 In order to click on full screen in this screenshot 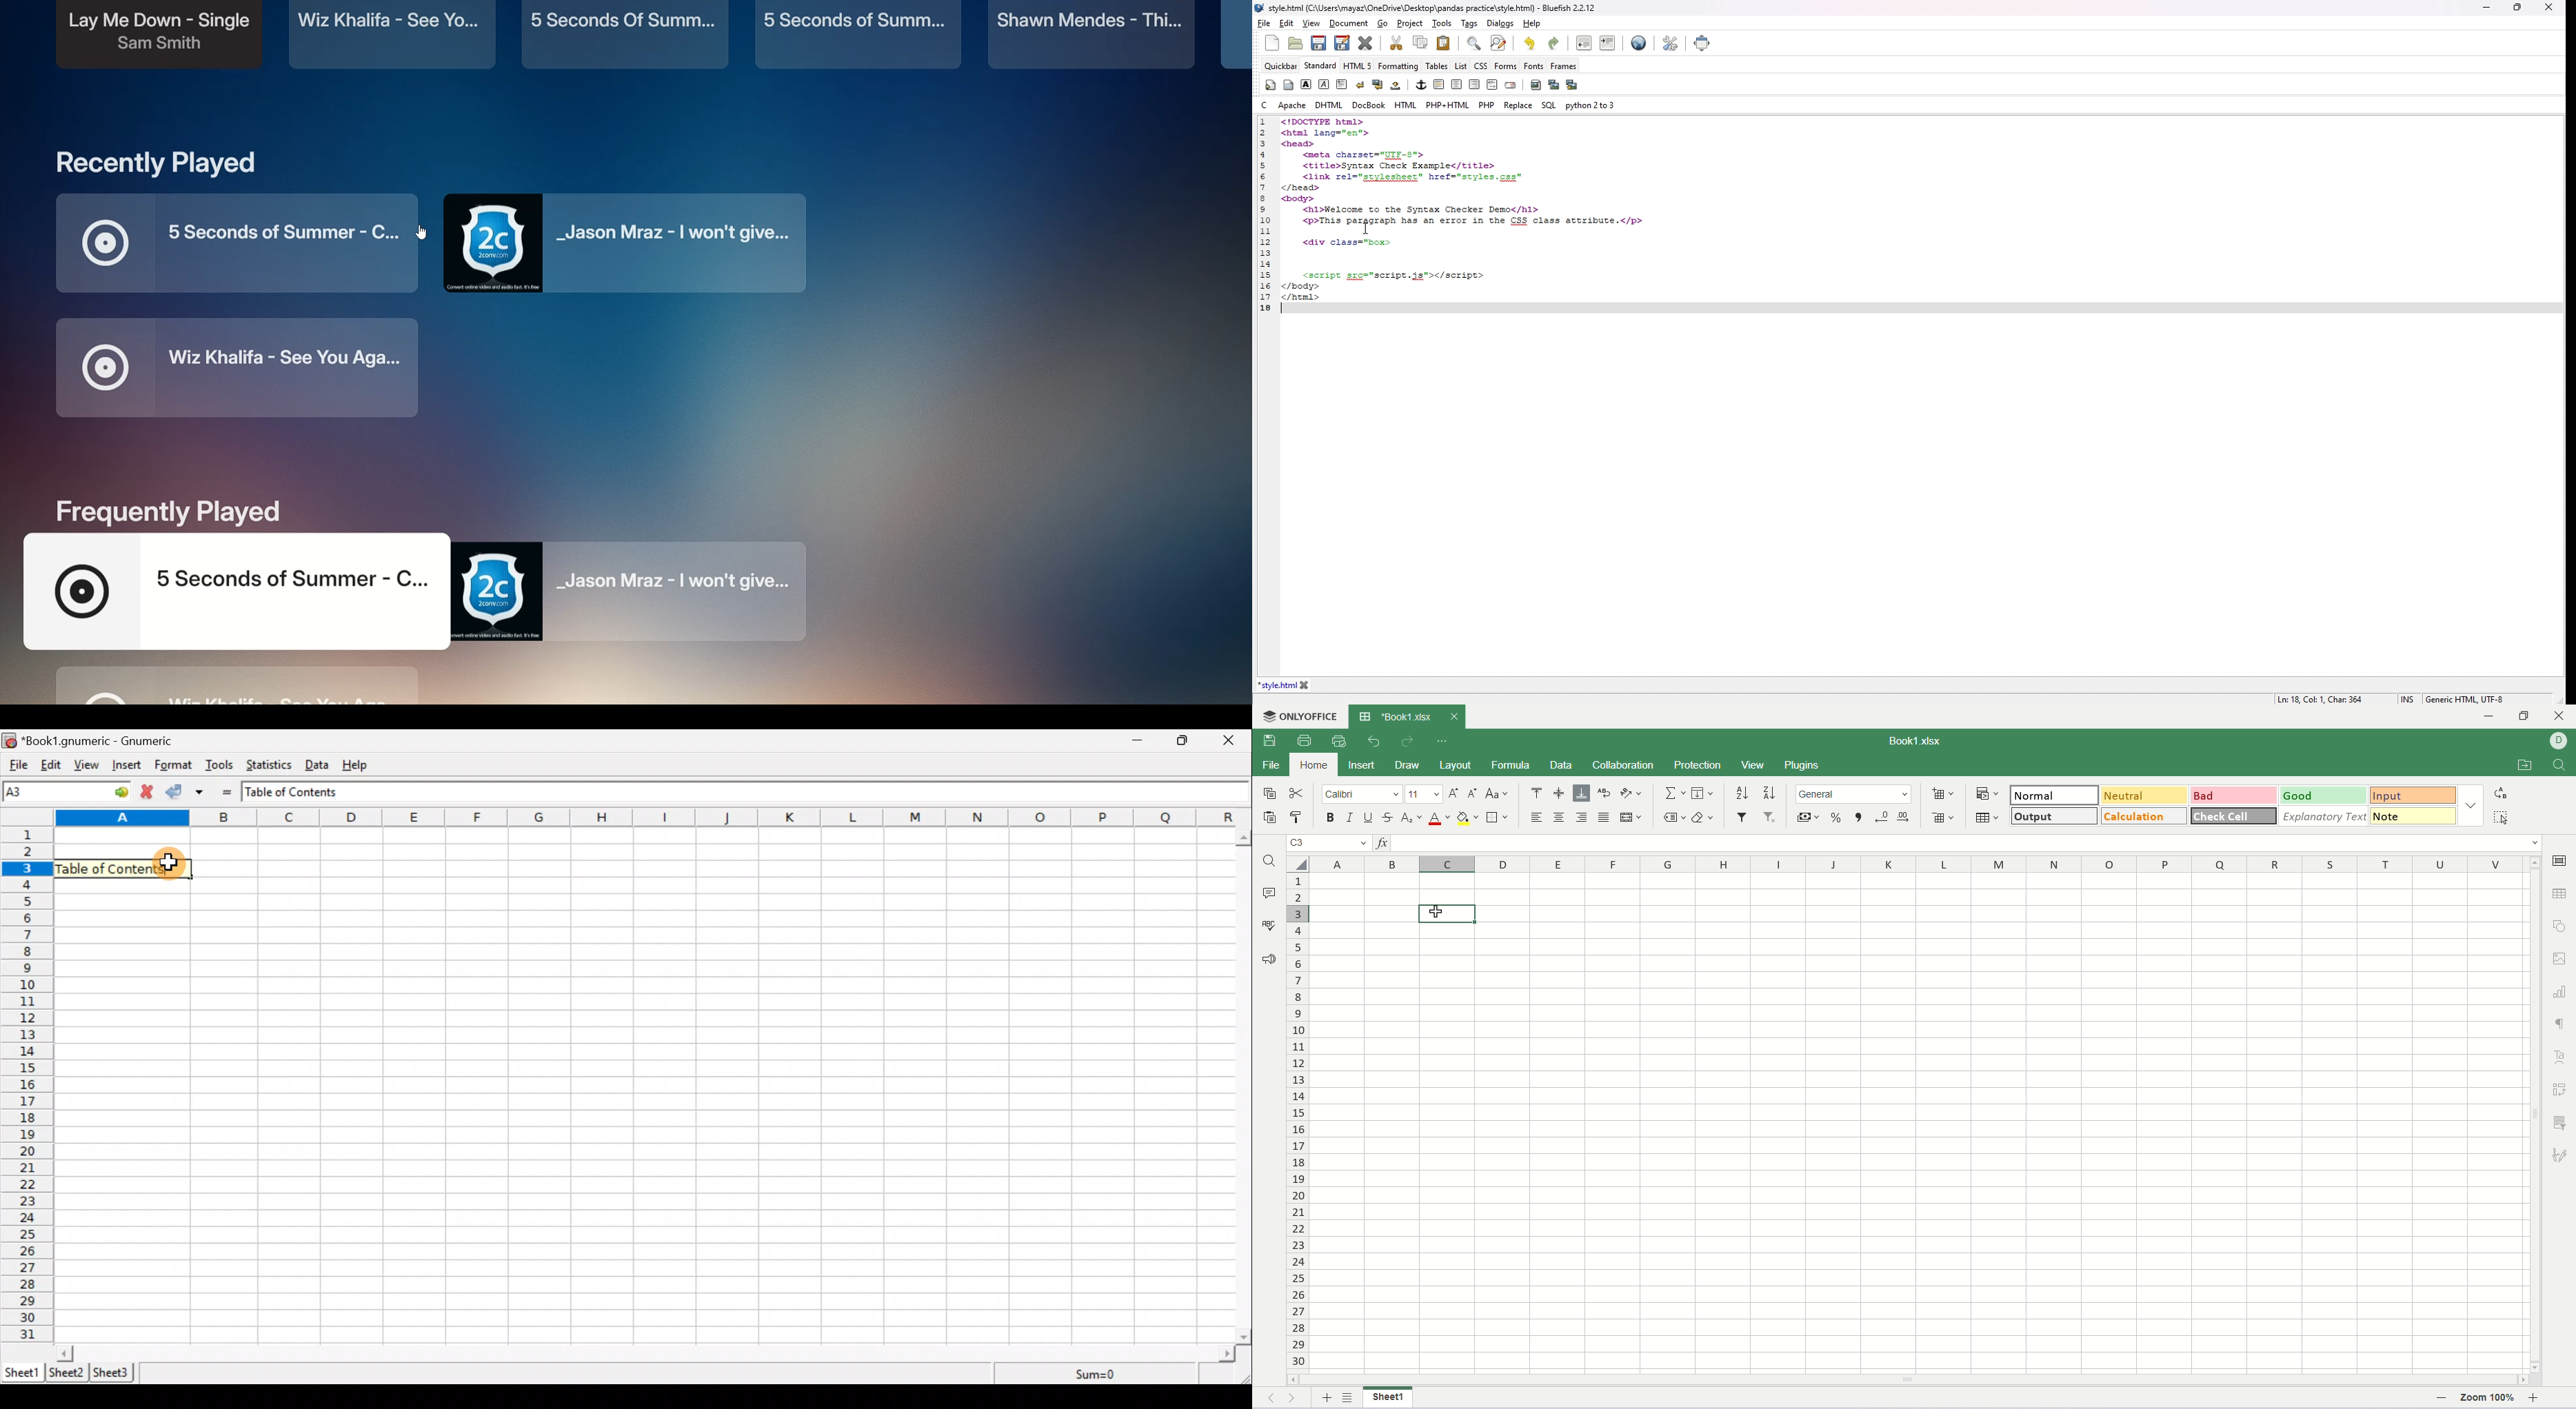, I will do `click(1700, 42)`.